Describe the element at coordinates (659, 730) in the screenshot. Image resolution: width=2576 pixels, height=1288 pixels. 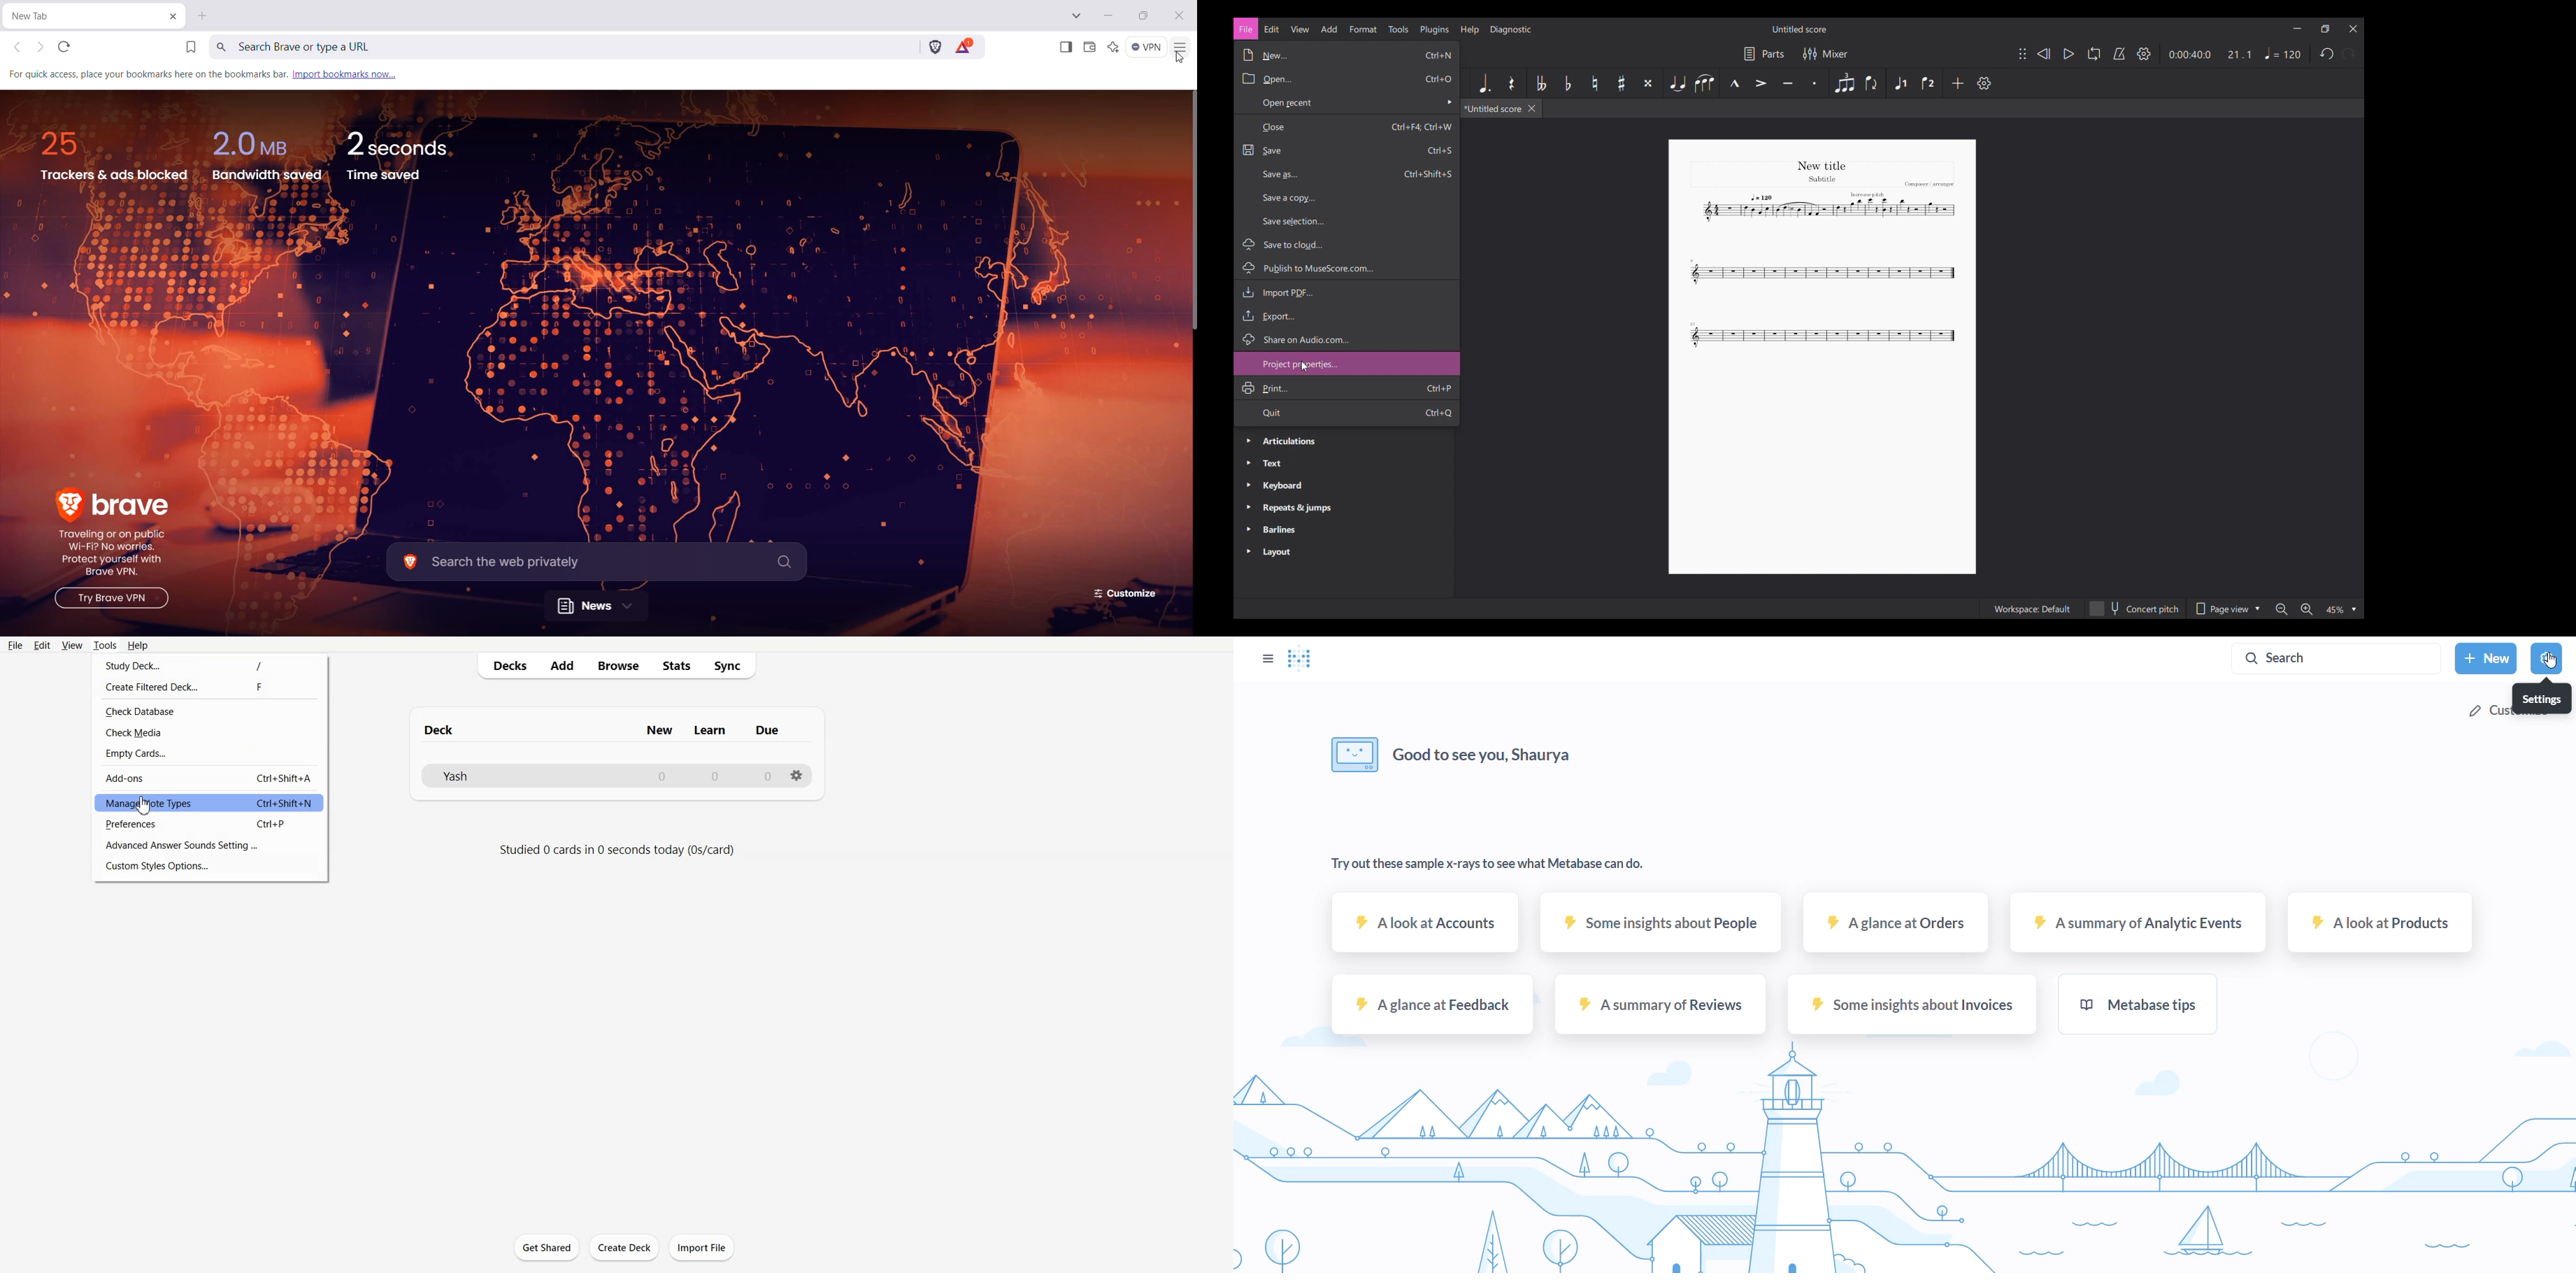
I see `Column name` at that location.